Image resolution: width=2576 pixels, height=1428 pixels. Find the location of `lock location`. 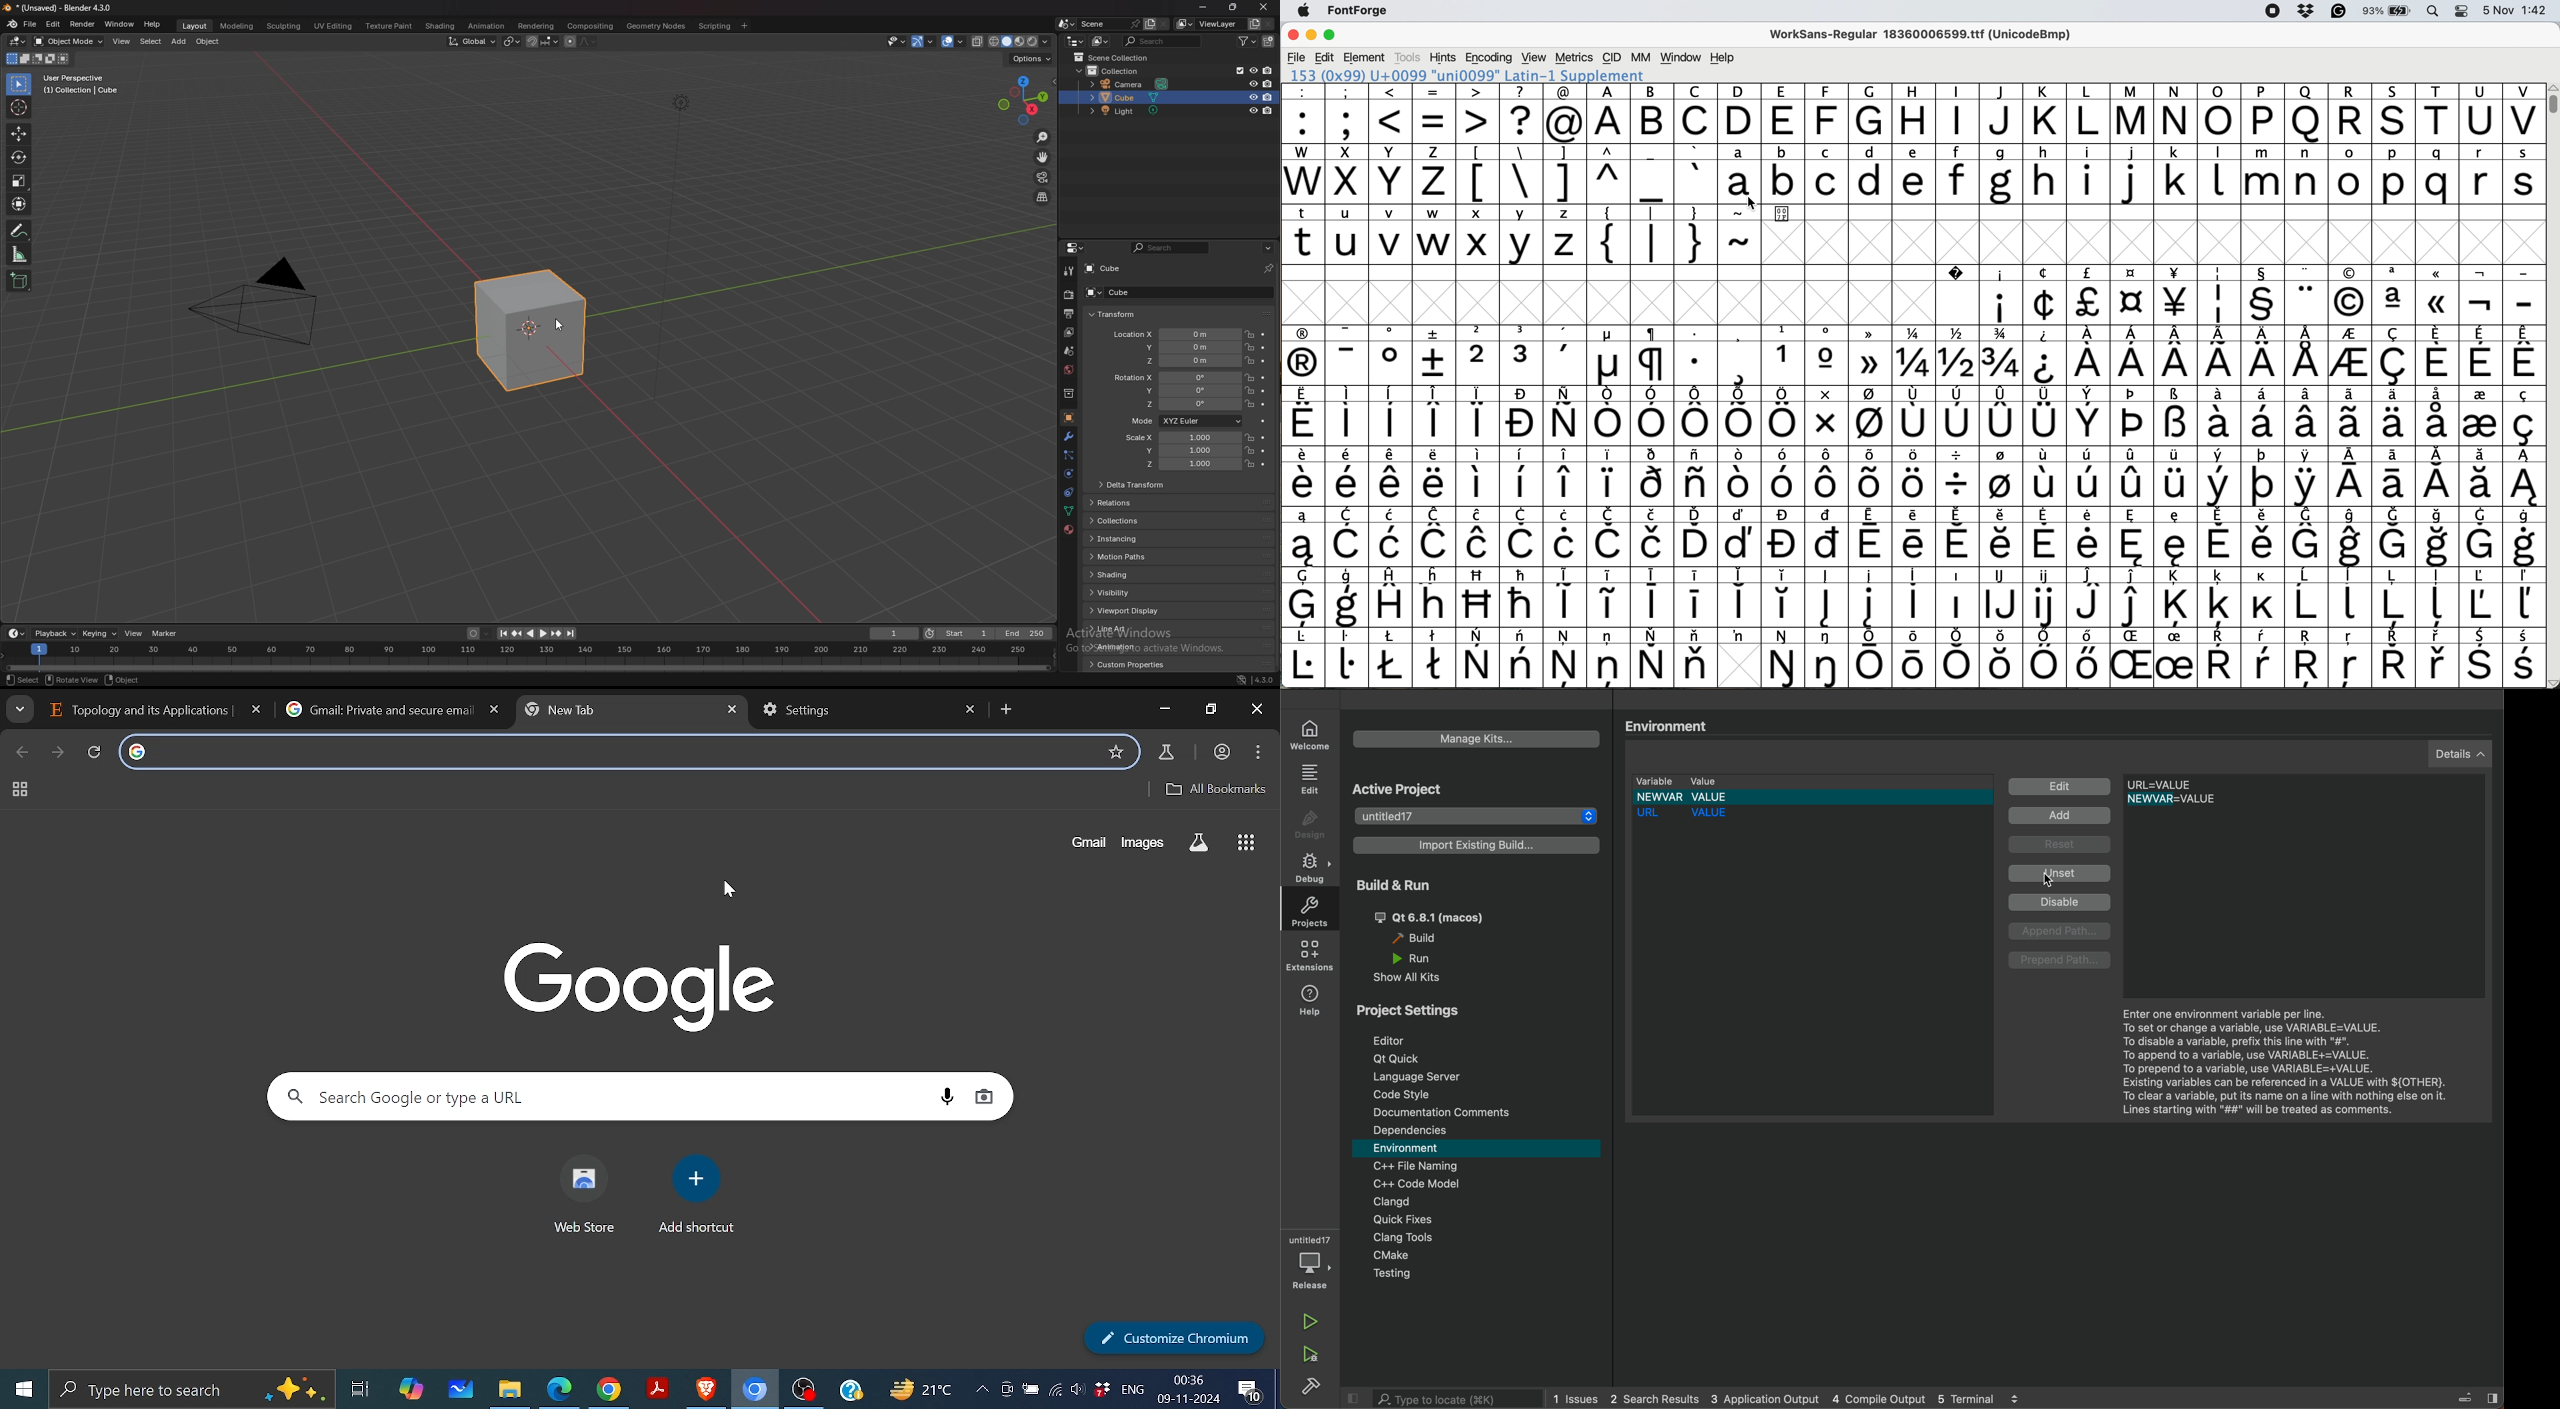

lock location is located at coordinates (1251, 437).